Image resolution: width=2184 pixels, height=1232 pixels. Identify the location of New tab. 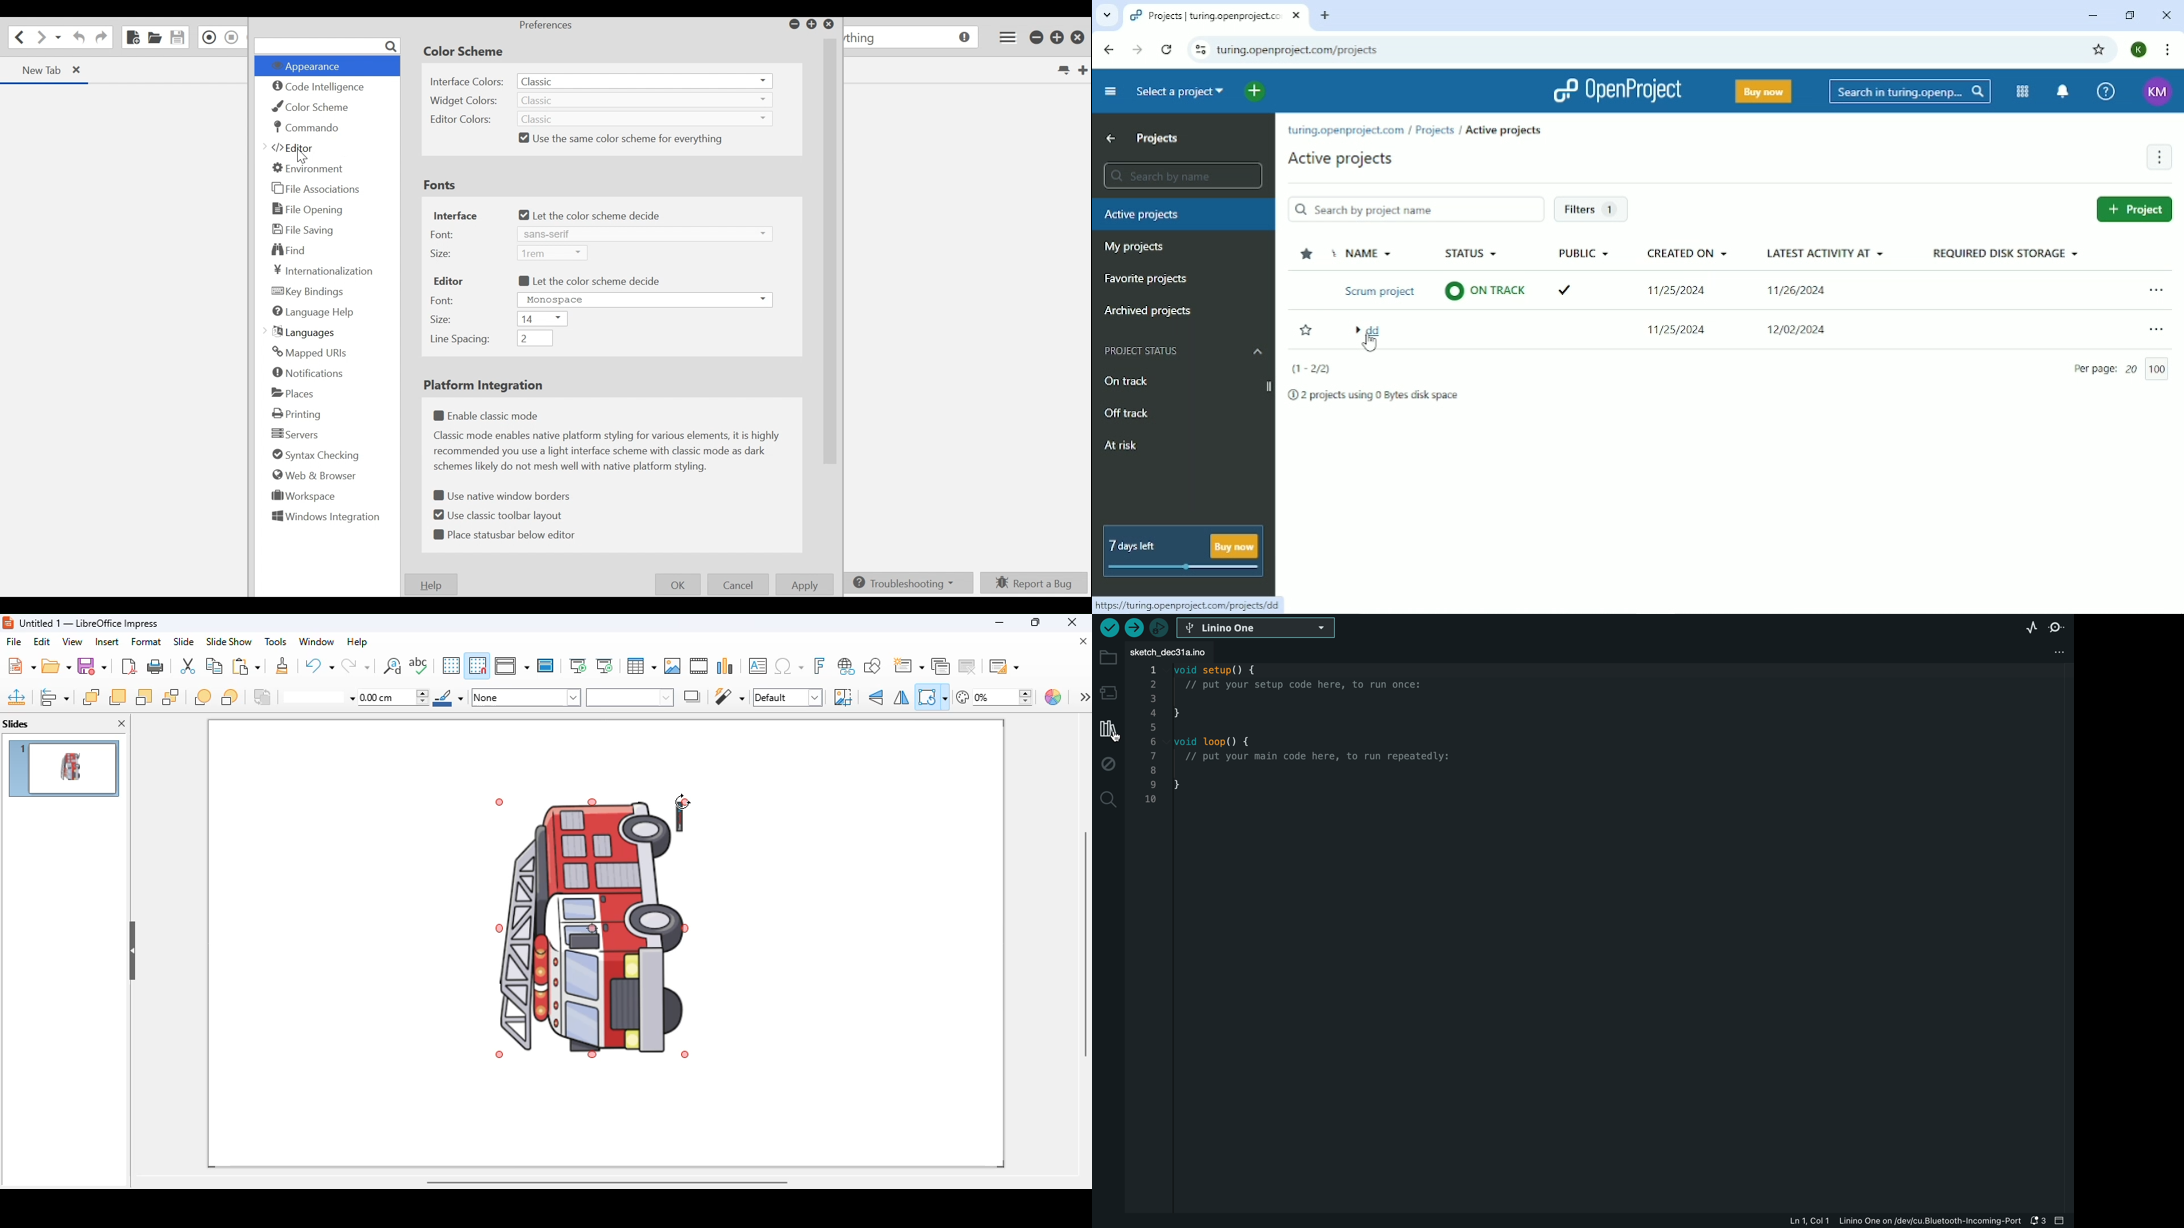
(1325, 15).